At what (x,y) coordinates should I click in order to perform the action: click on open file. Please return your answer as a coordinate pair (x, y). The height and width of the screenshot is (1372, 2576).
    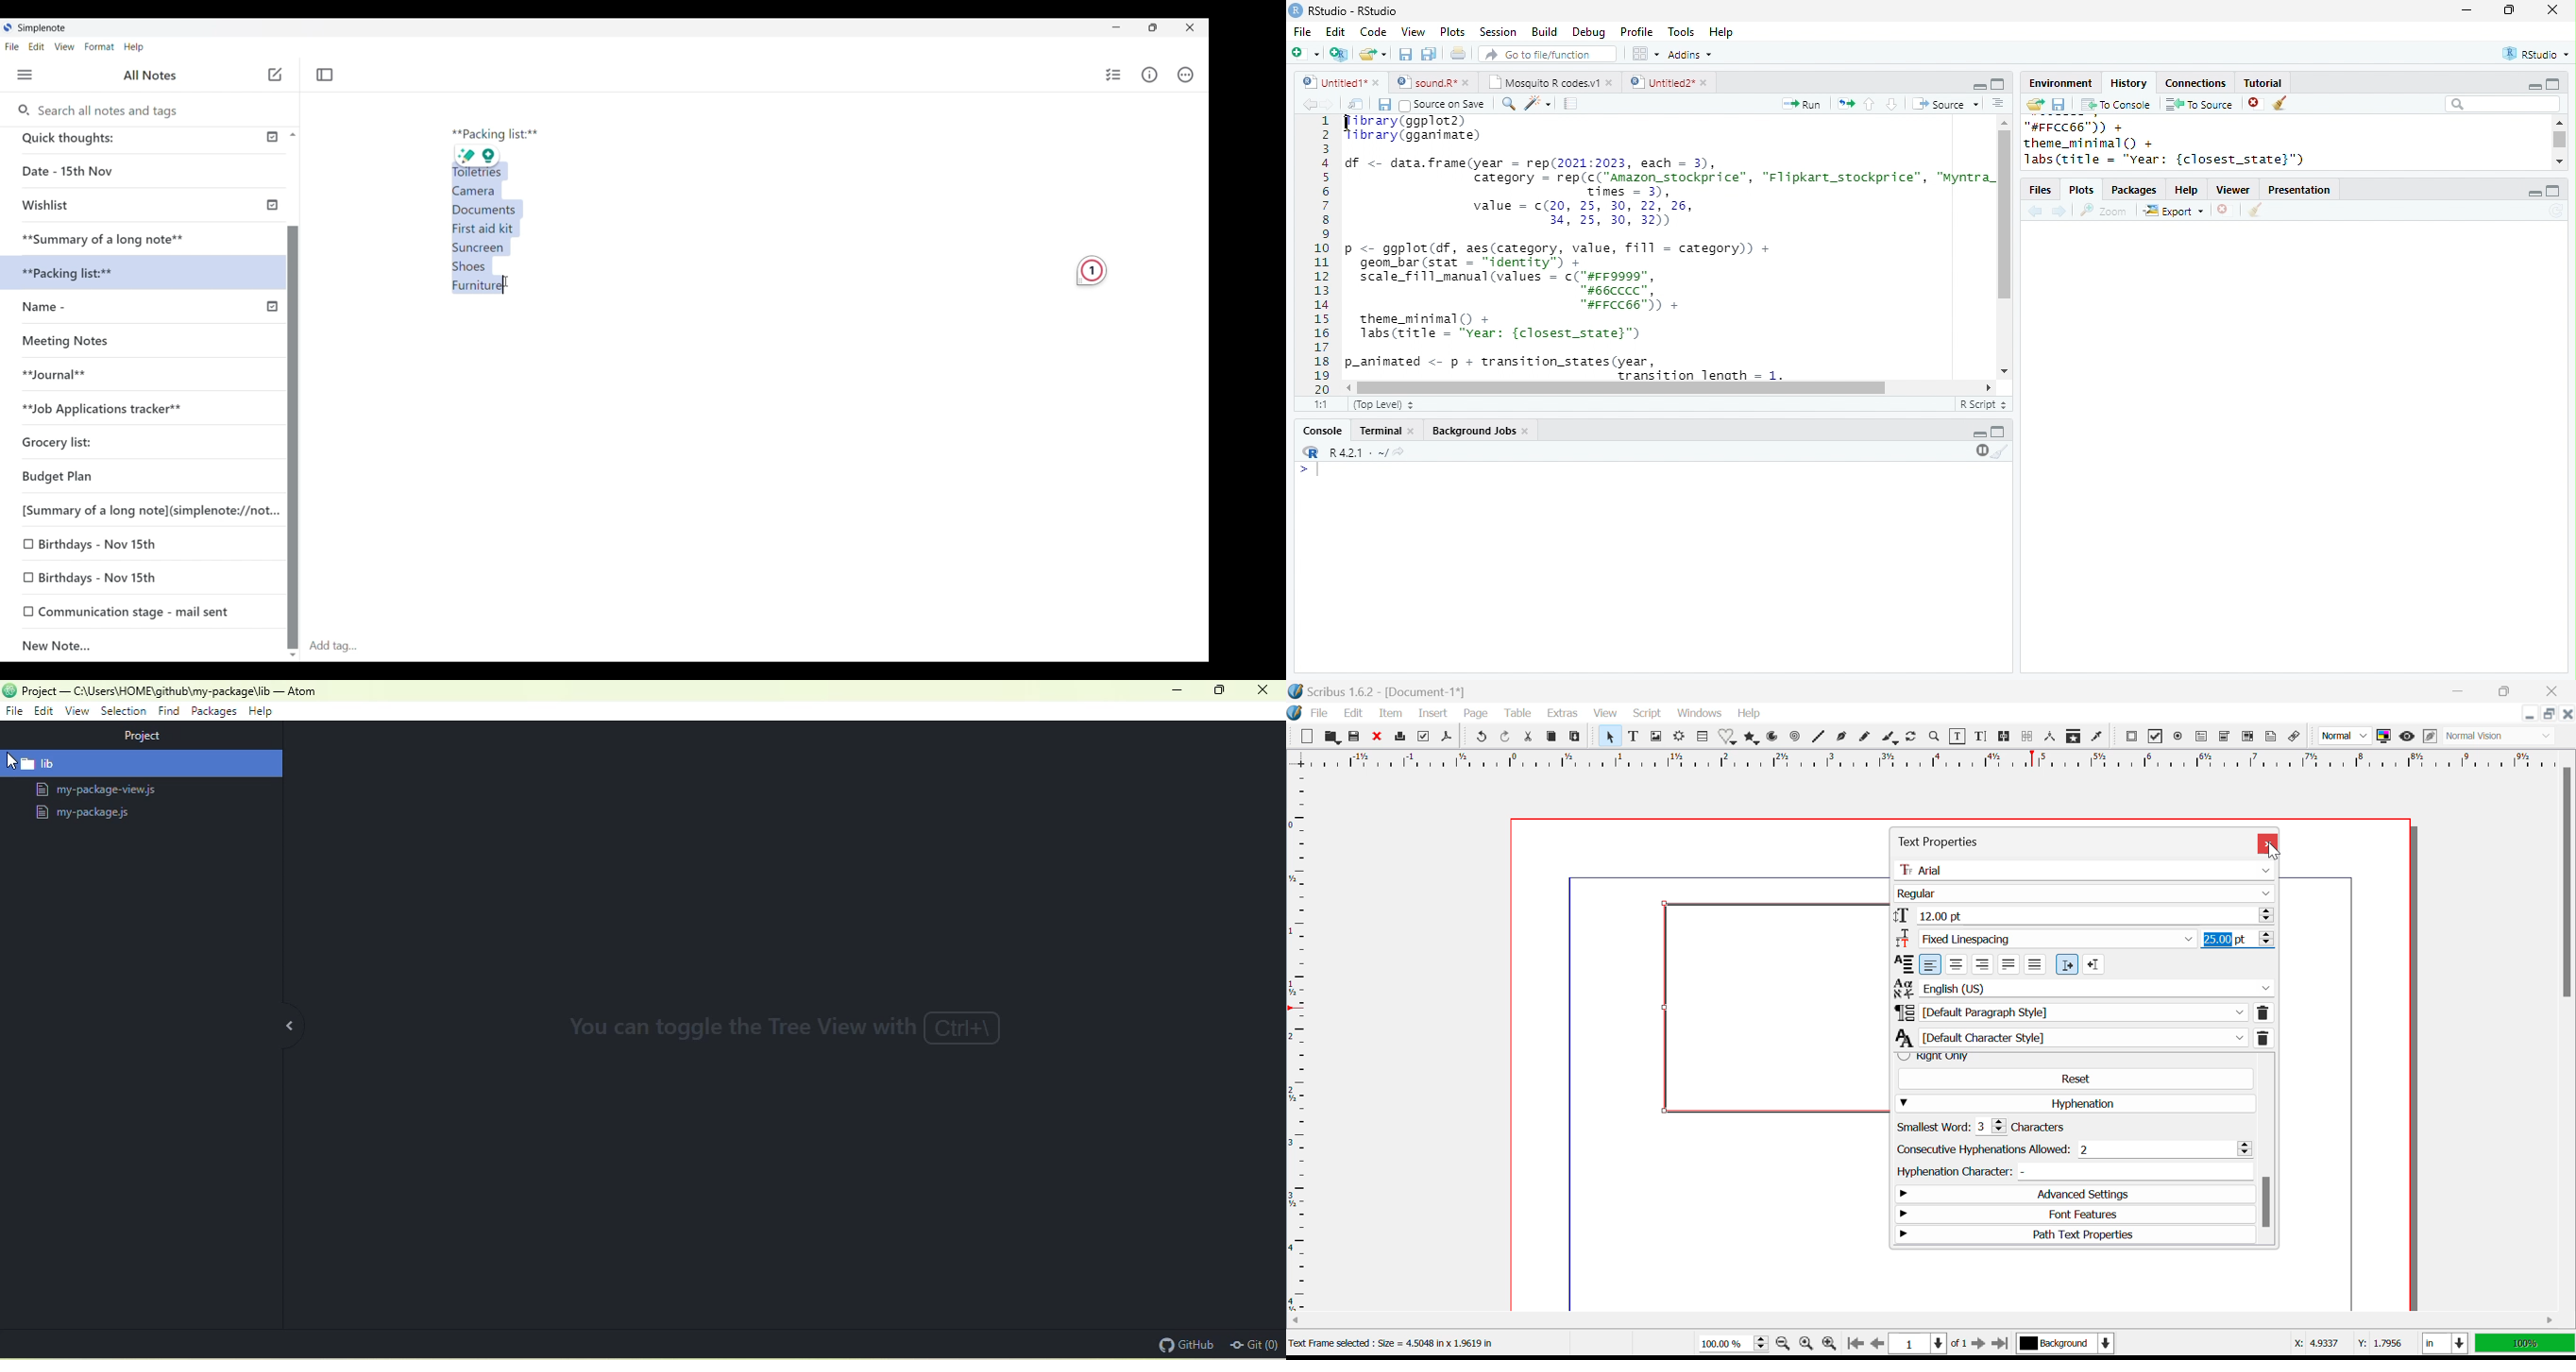
    Looking at the image, I should click on (1373, 55).